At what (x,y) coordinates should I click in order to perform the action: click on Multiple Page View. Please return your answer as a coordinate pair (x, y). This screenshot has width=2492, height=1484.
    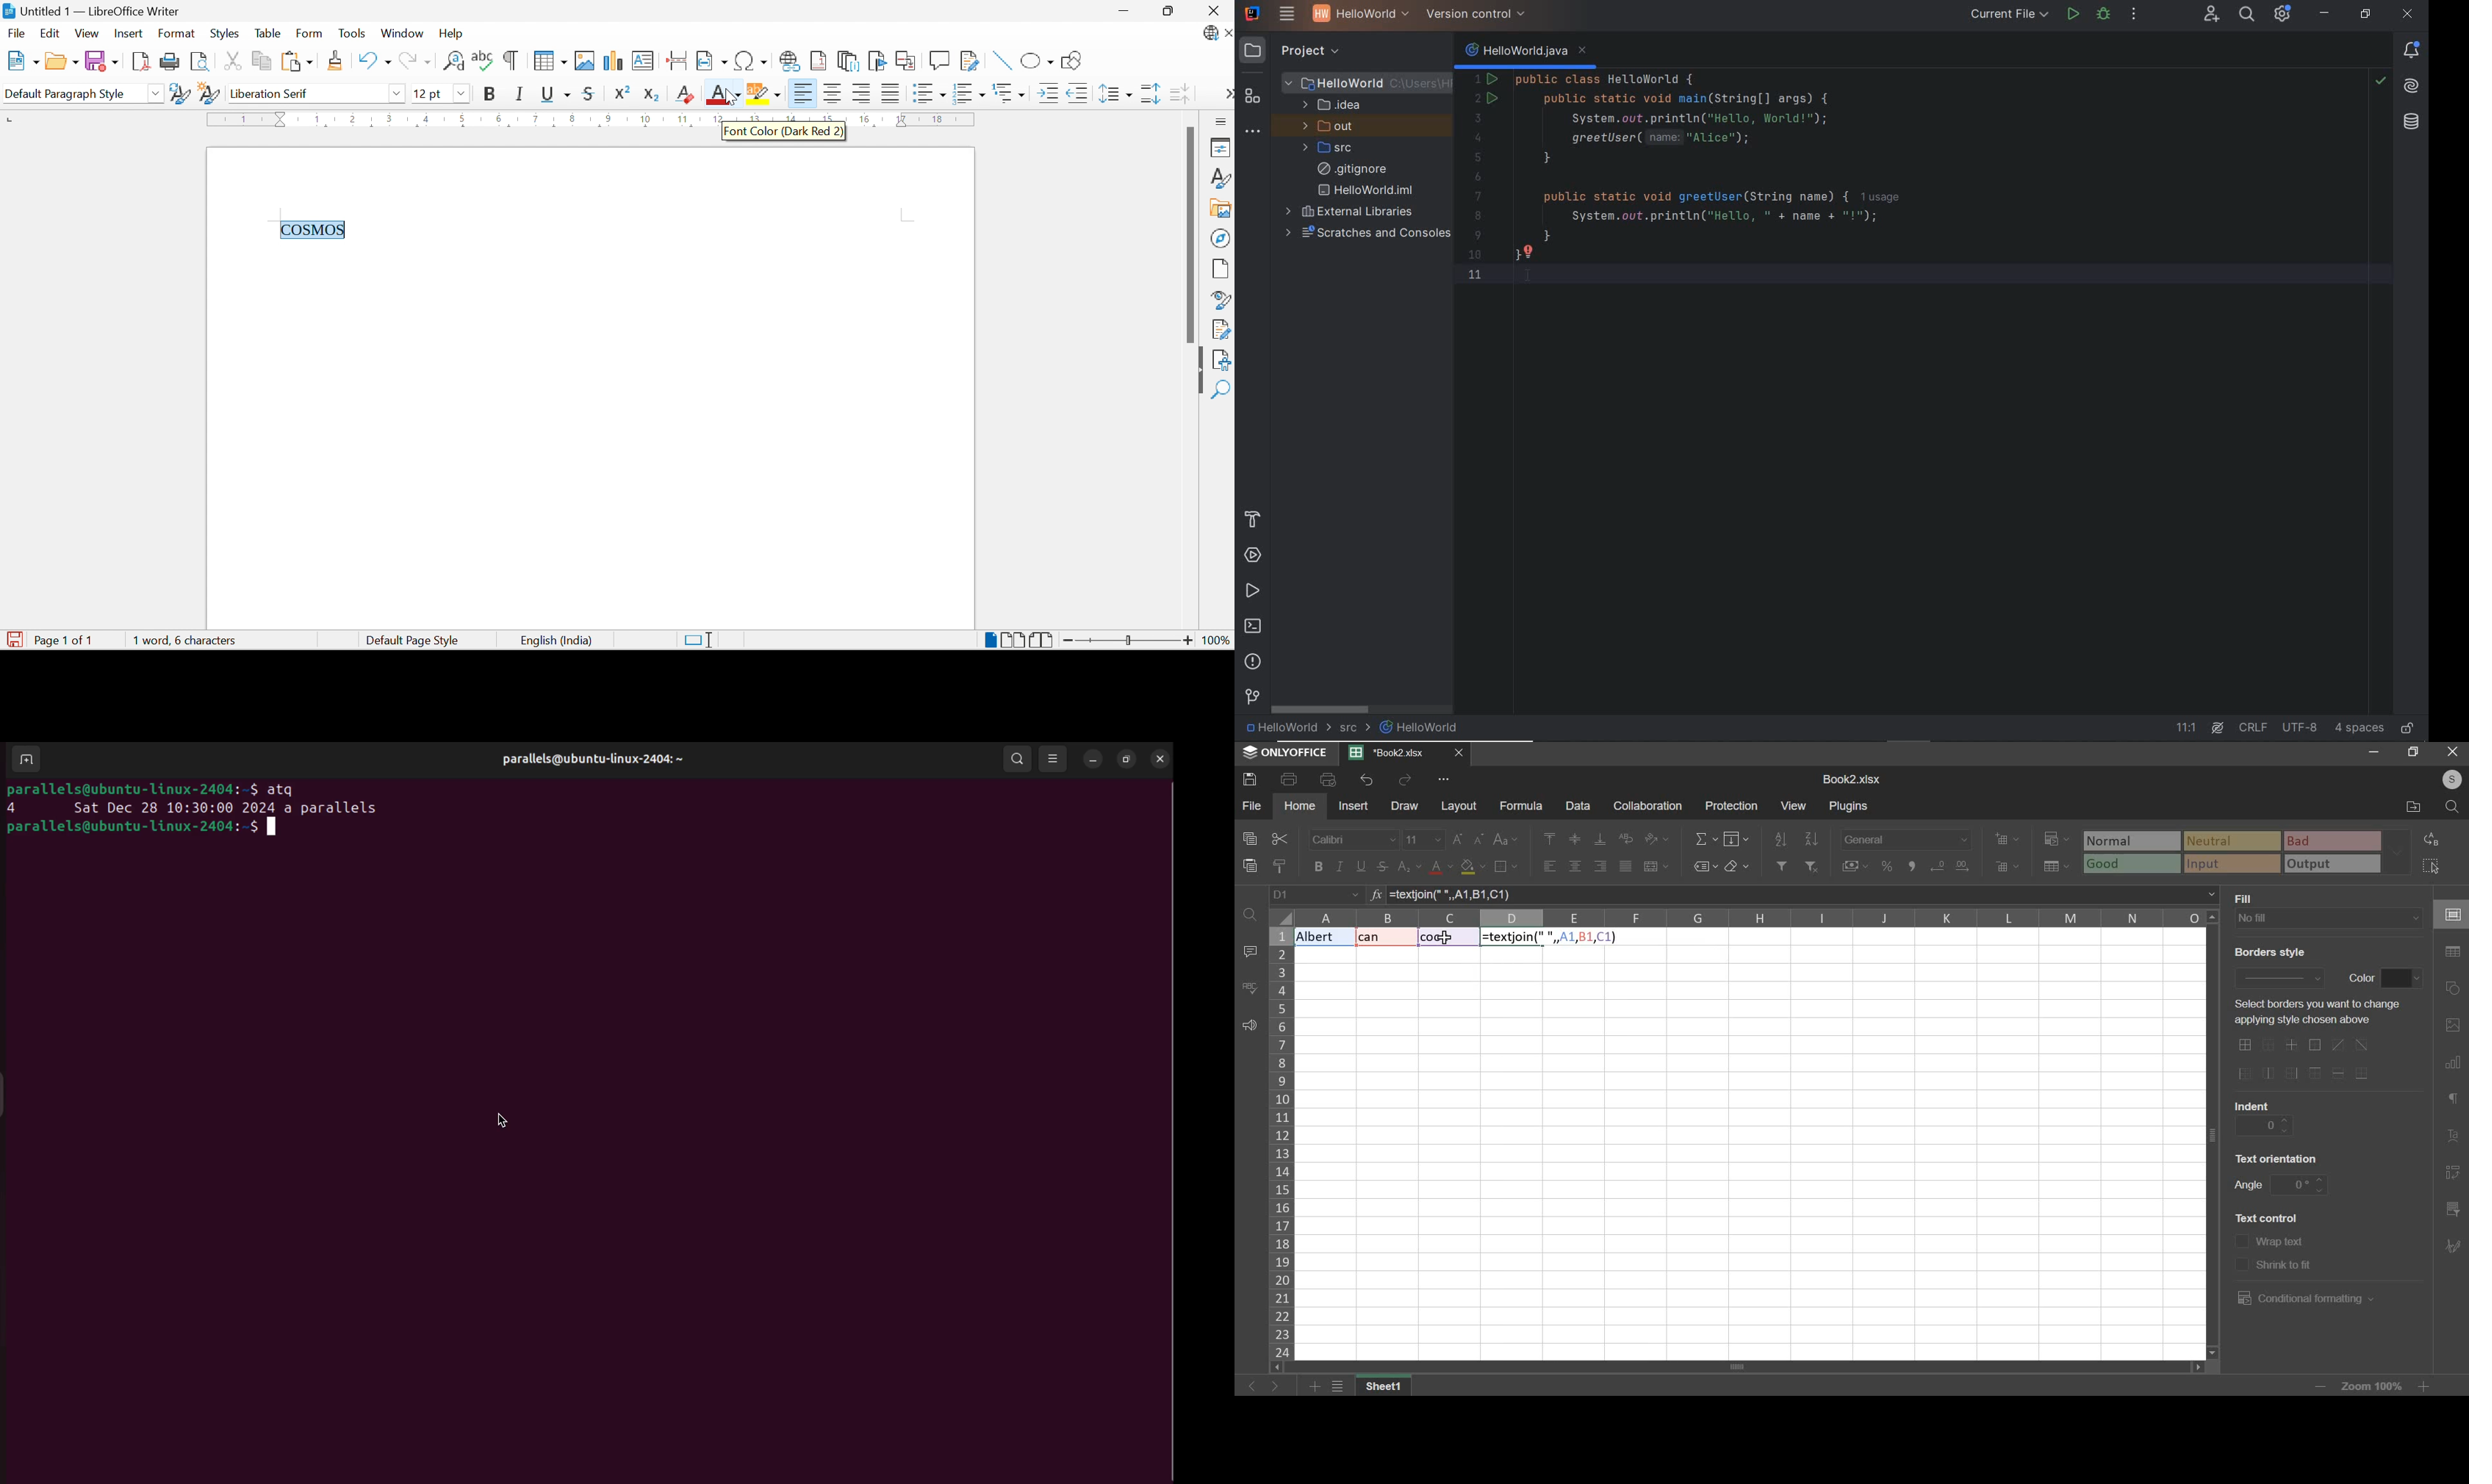
    Looking at the image, I should click on (1013, 639).